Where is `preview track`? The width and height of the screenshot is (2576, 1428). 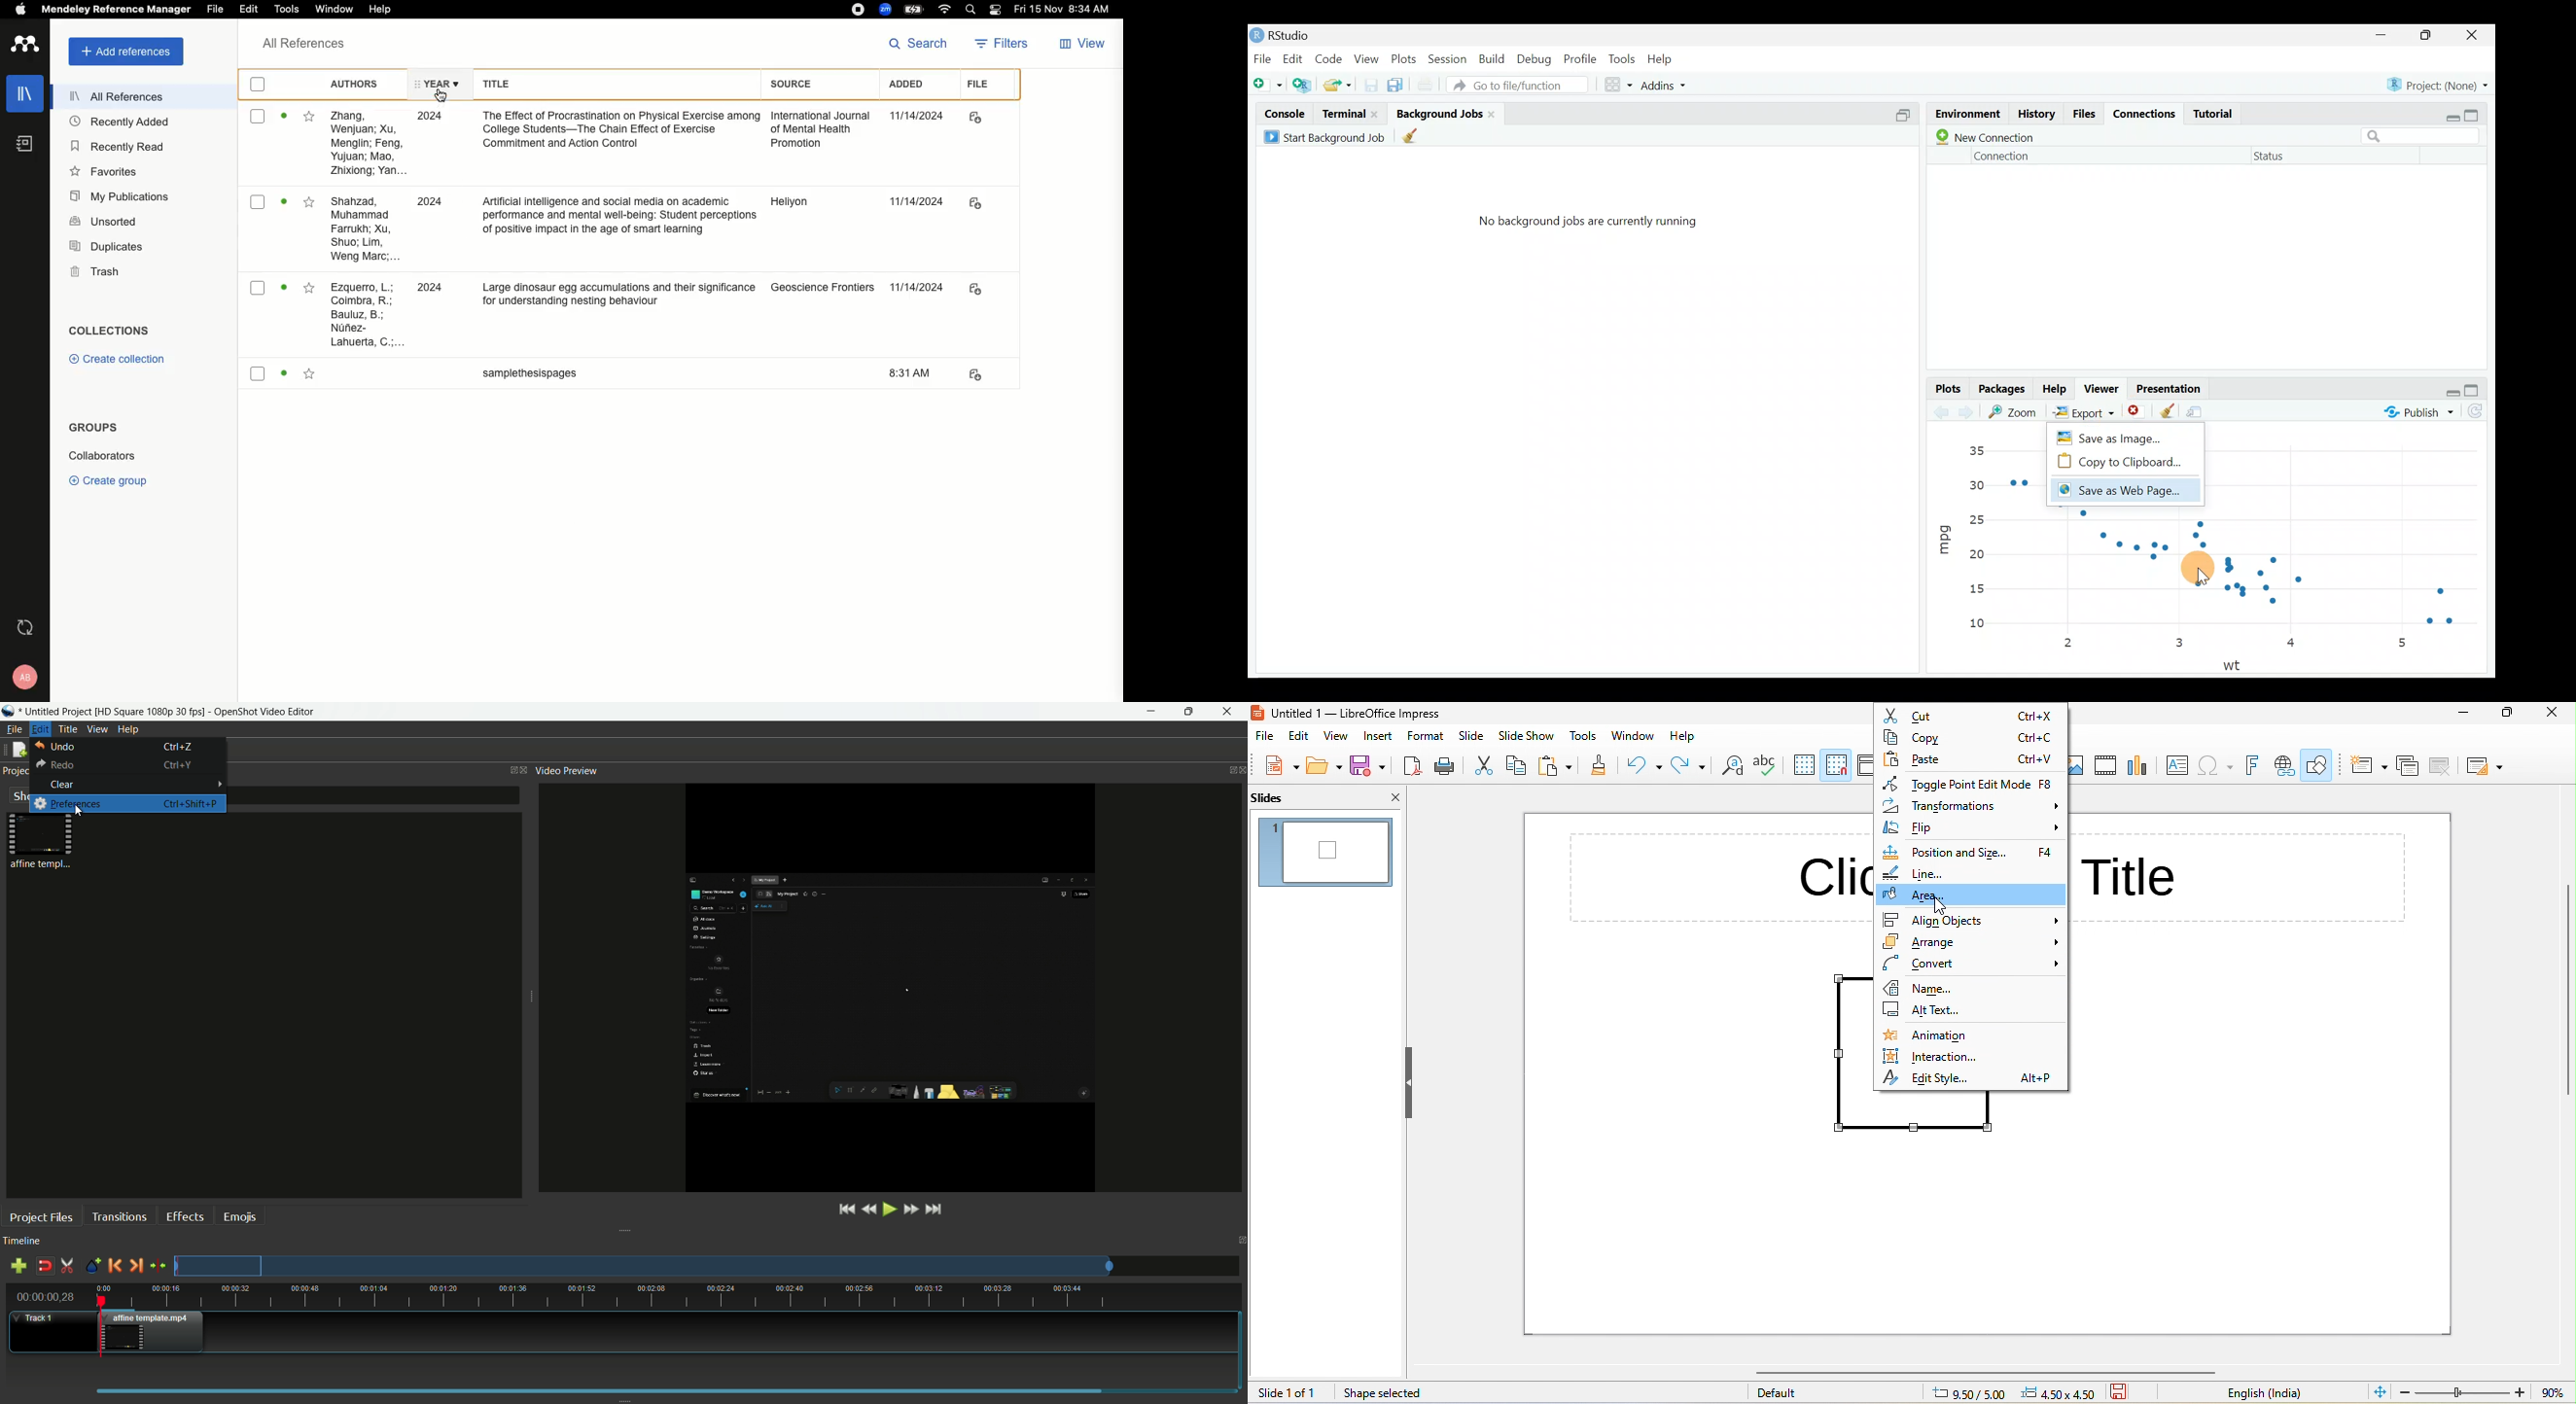 preview track is located at coordinates (643, 1266).